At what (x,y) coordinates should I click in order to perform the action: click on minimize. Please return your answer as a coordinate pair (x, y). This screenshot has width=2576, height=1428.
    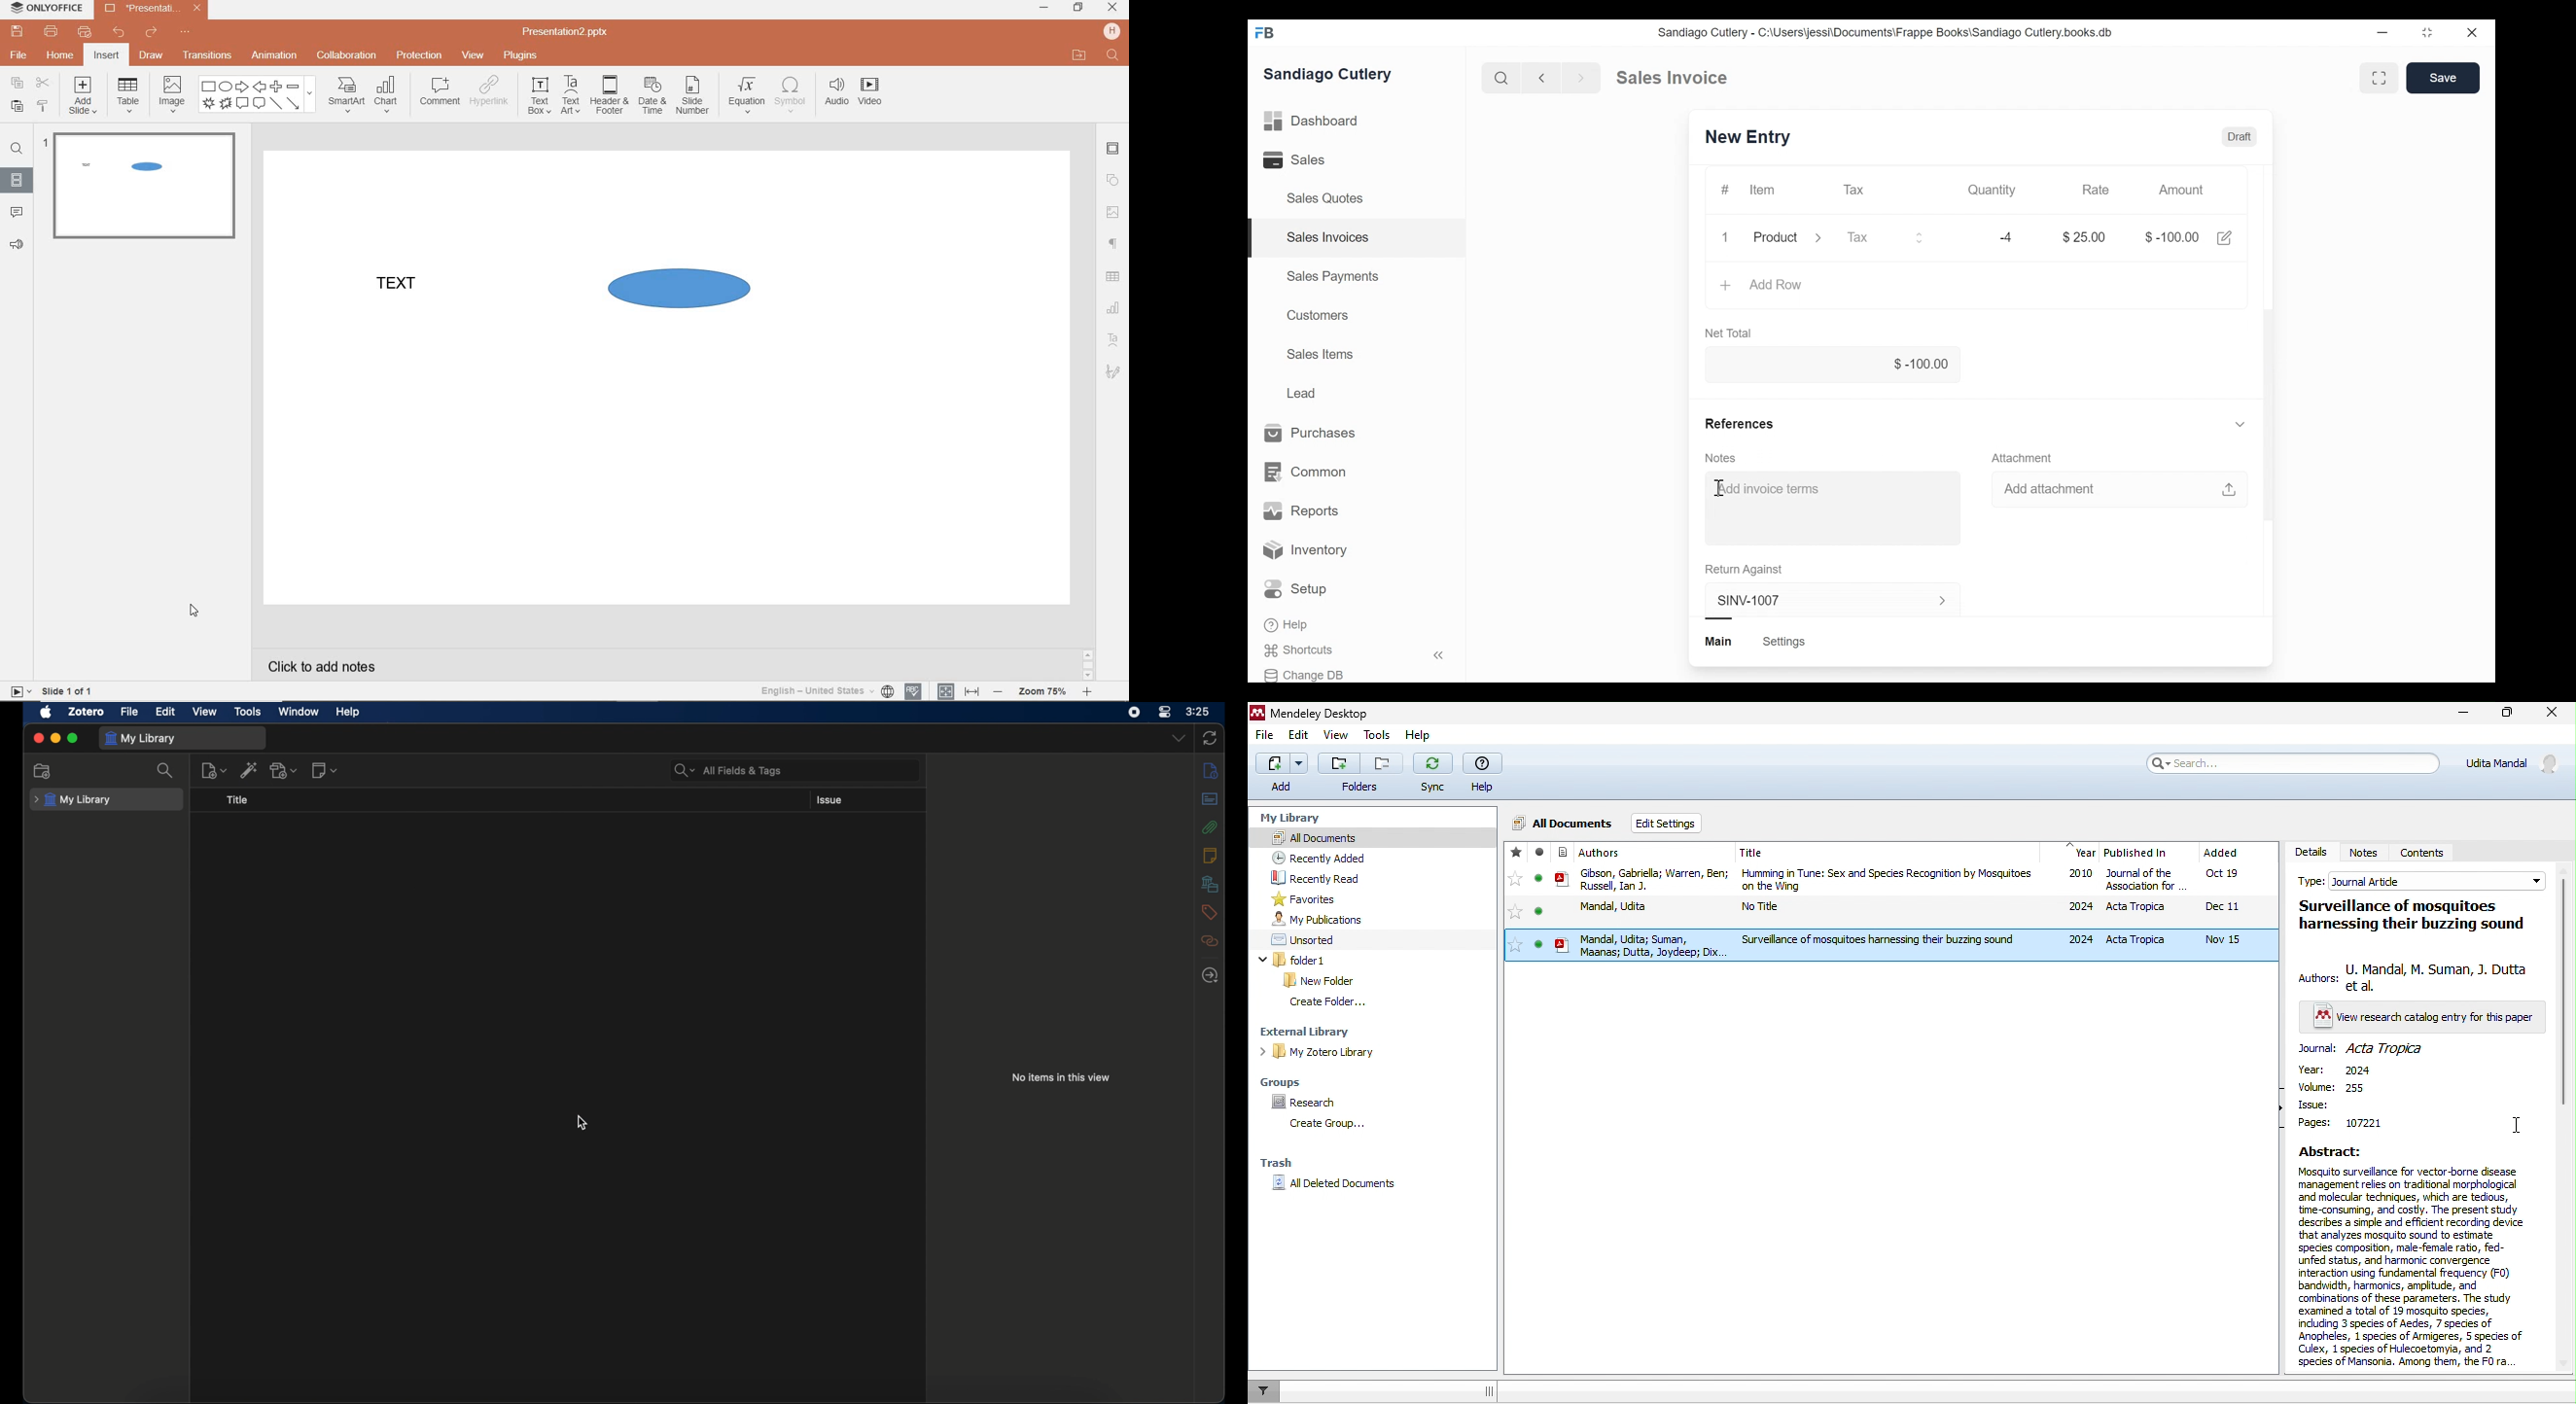
    Looking at the image, I should click on (2465, 714).